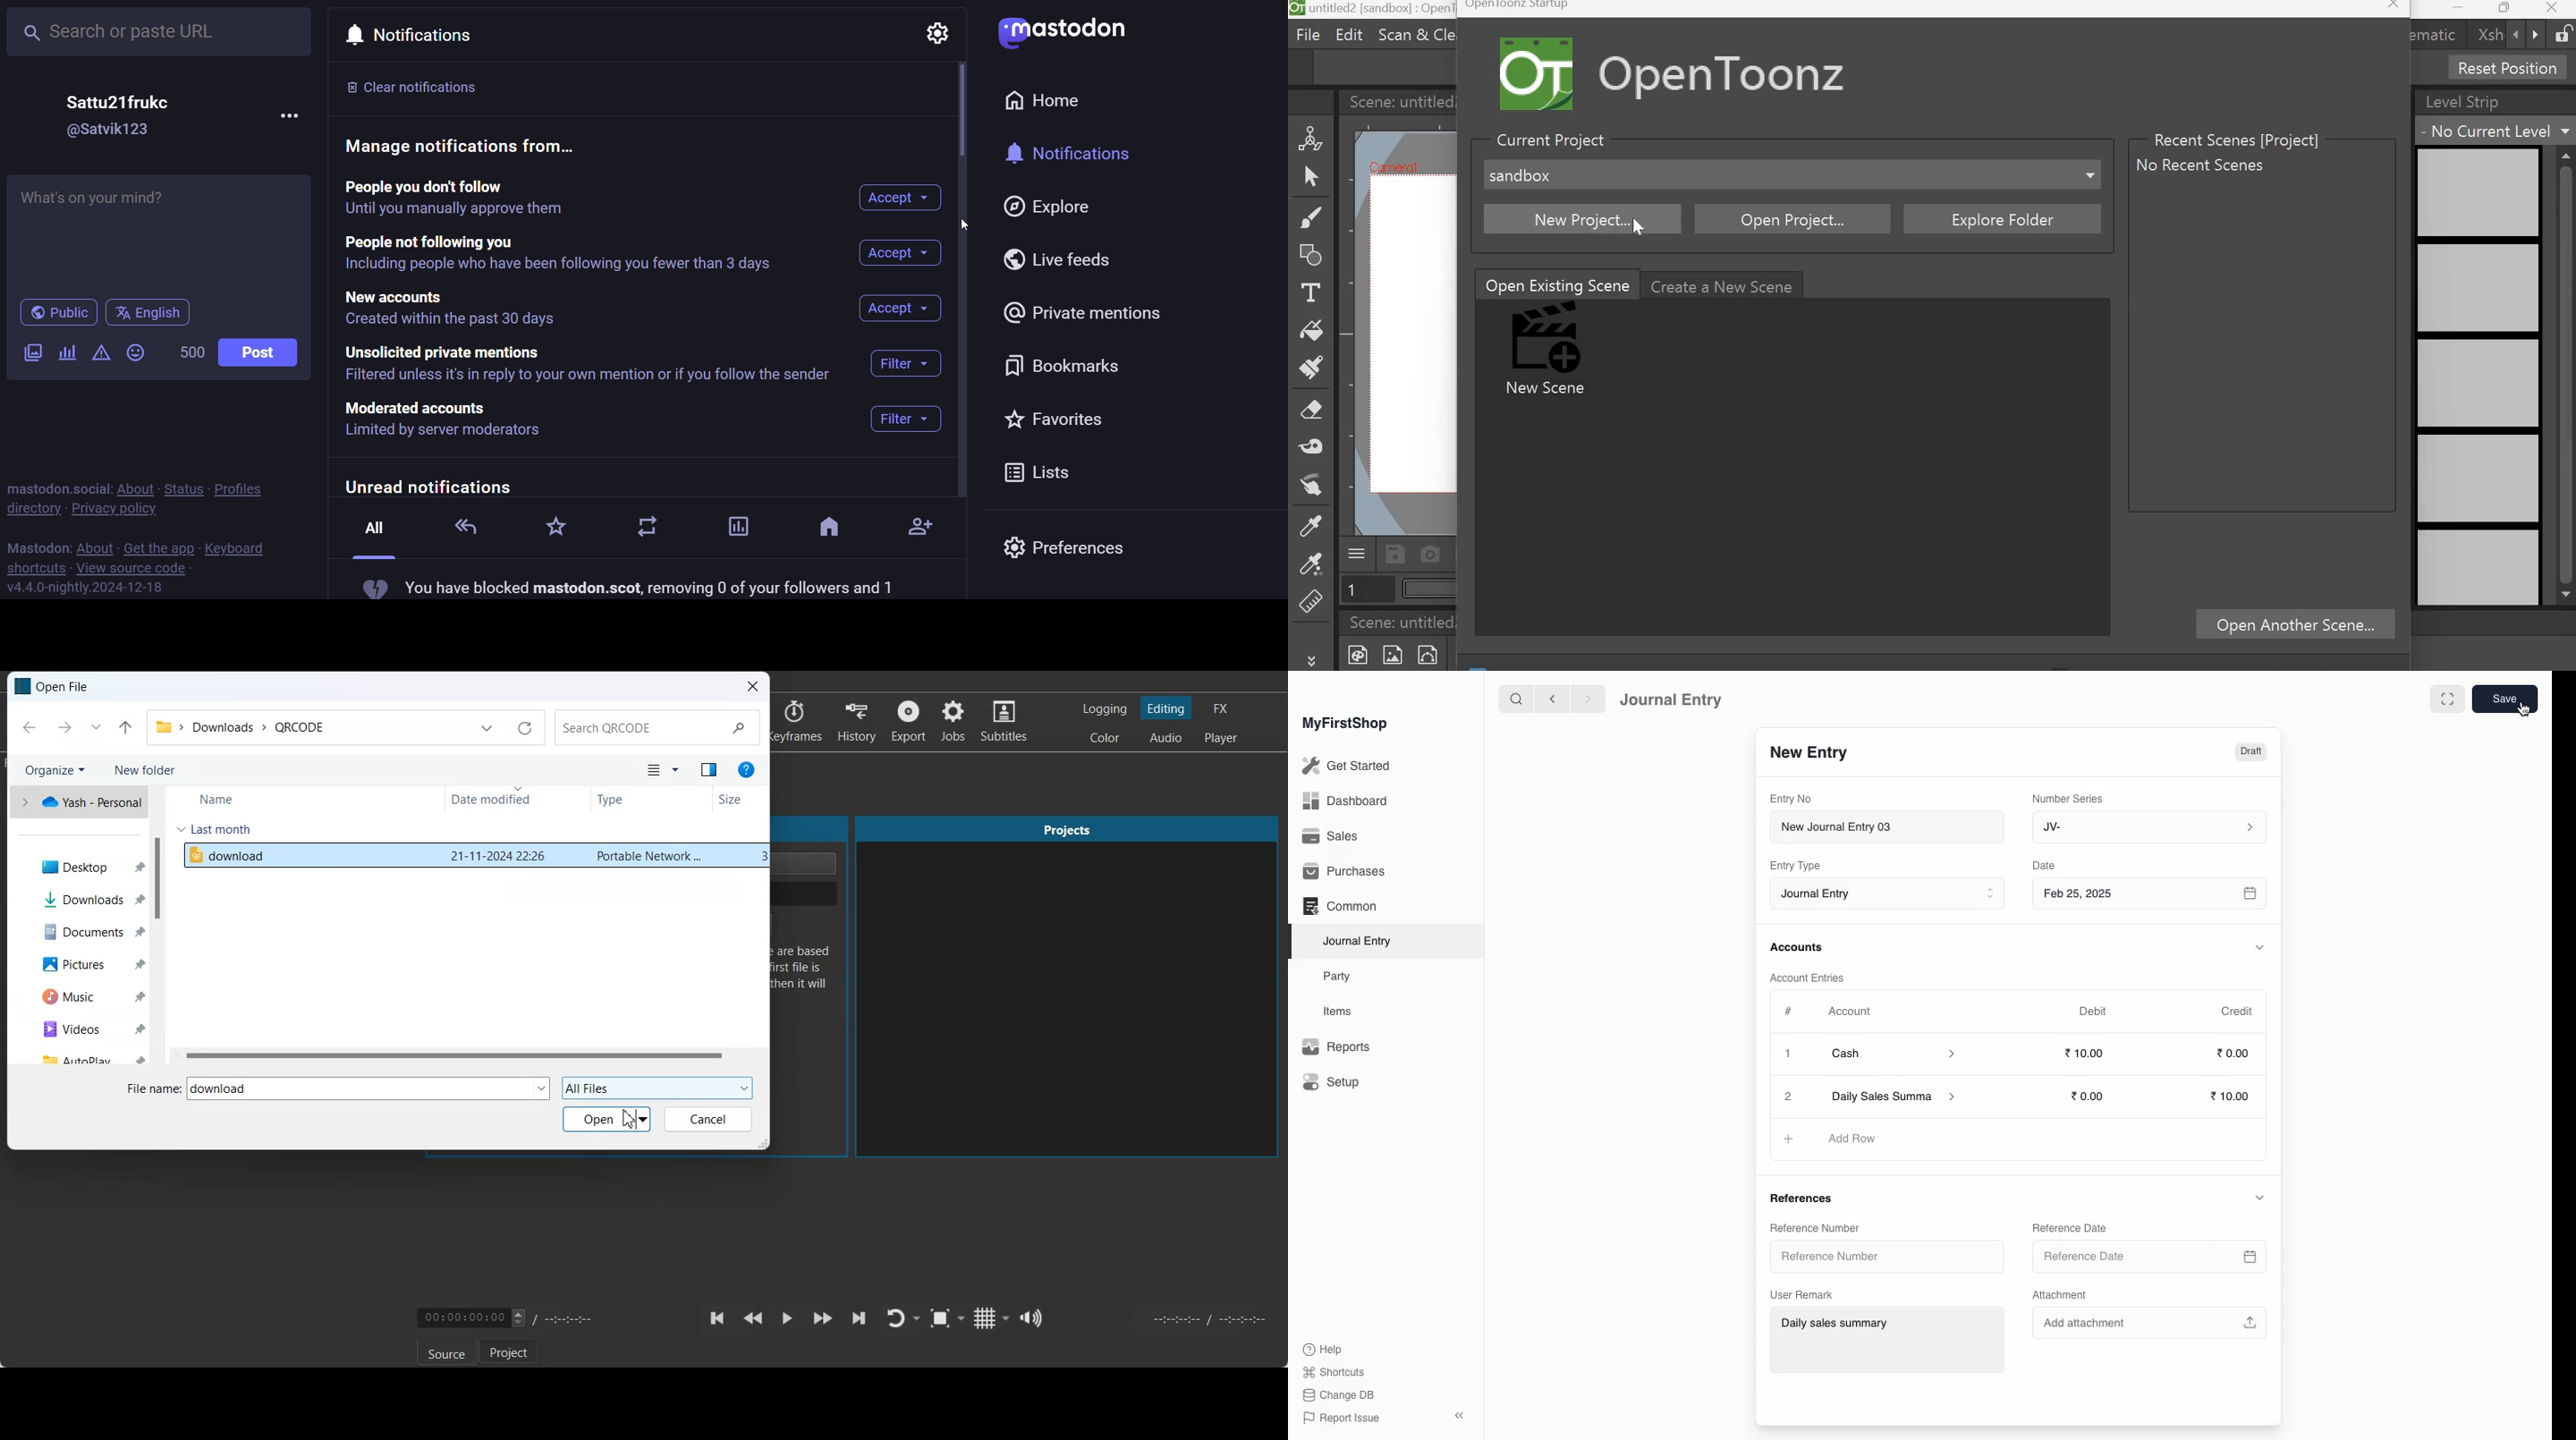  I want to click on Add attachment, so click(2148, 1321).